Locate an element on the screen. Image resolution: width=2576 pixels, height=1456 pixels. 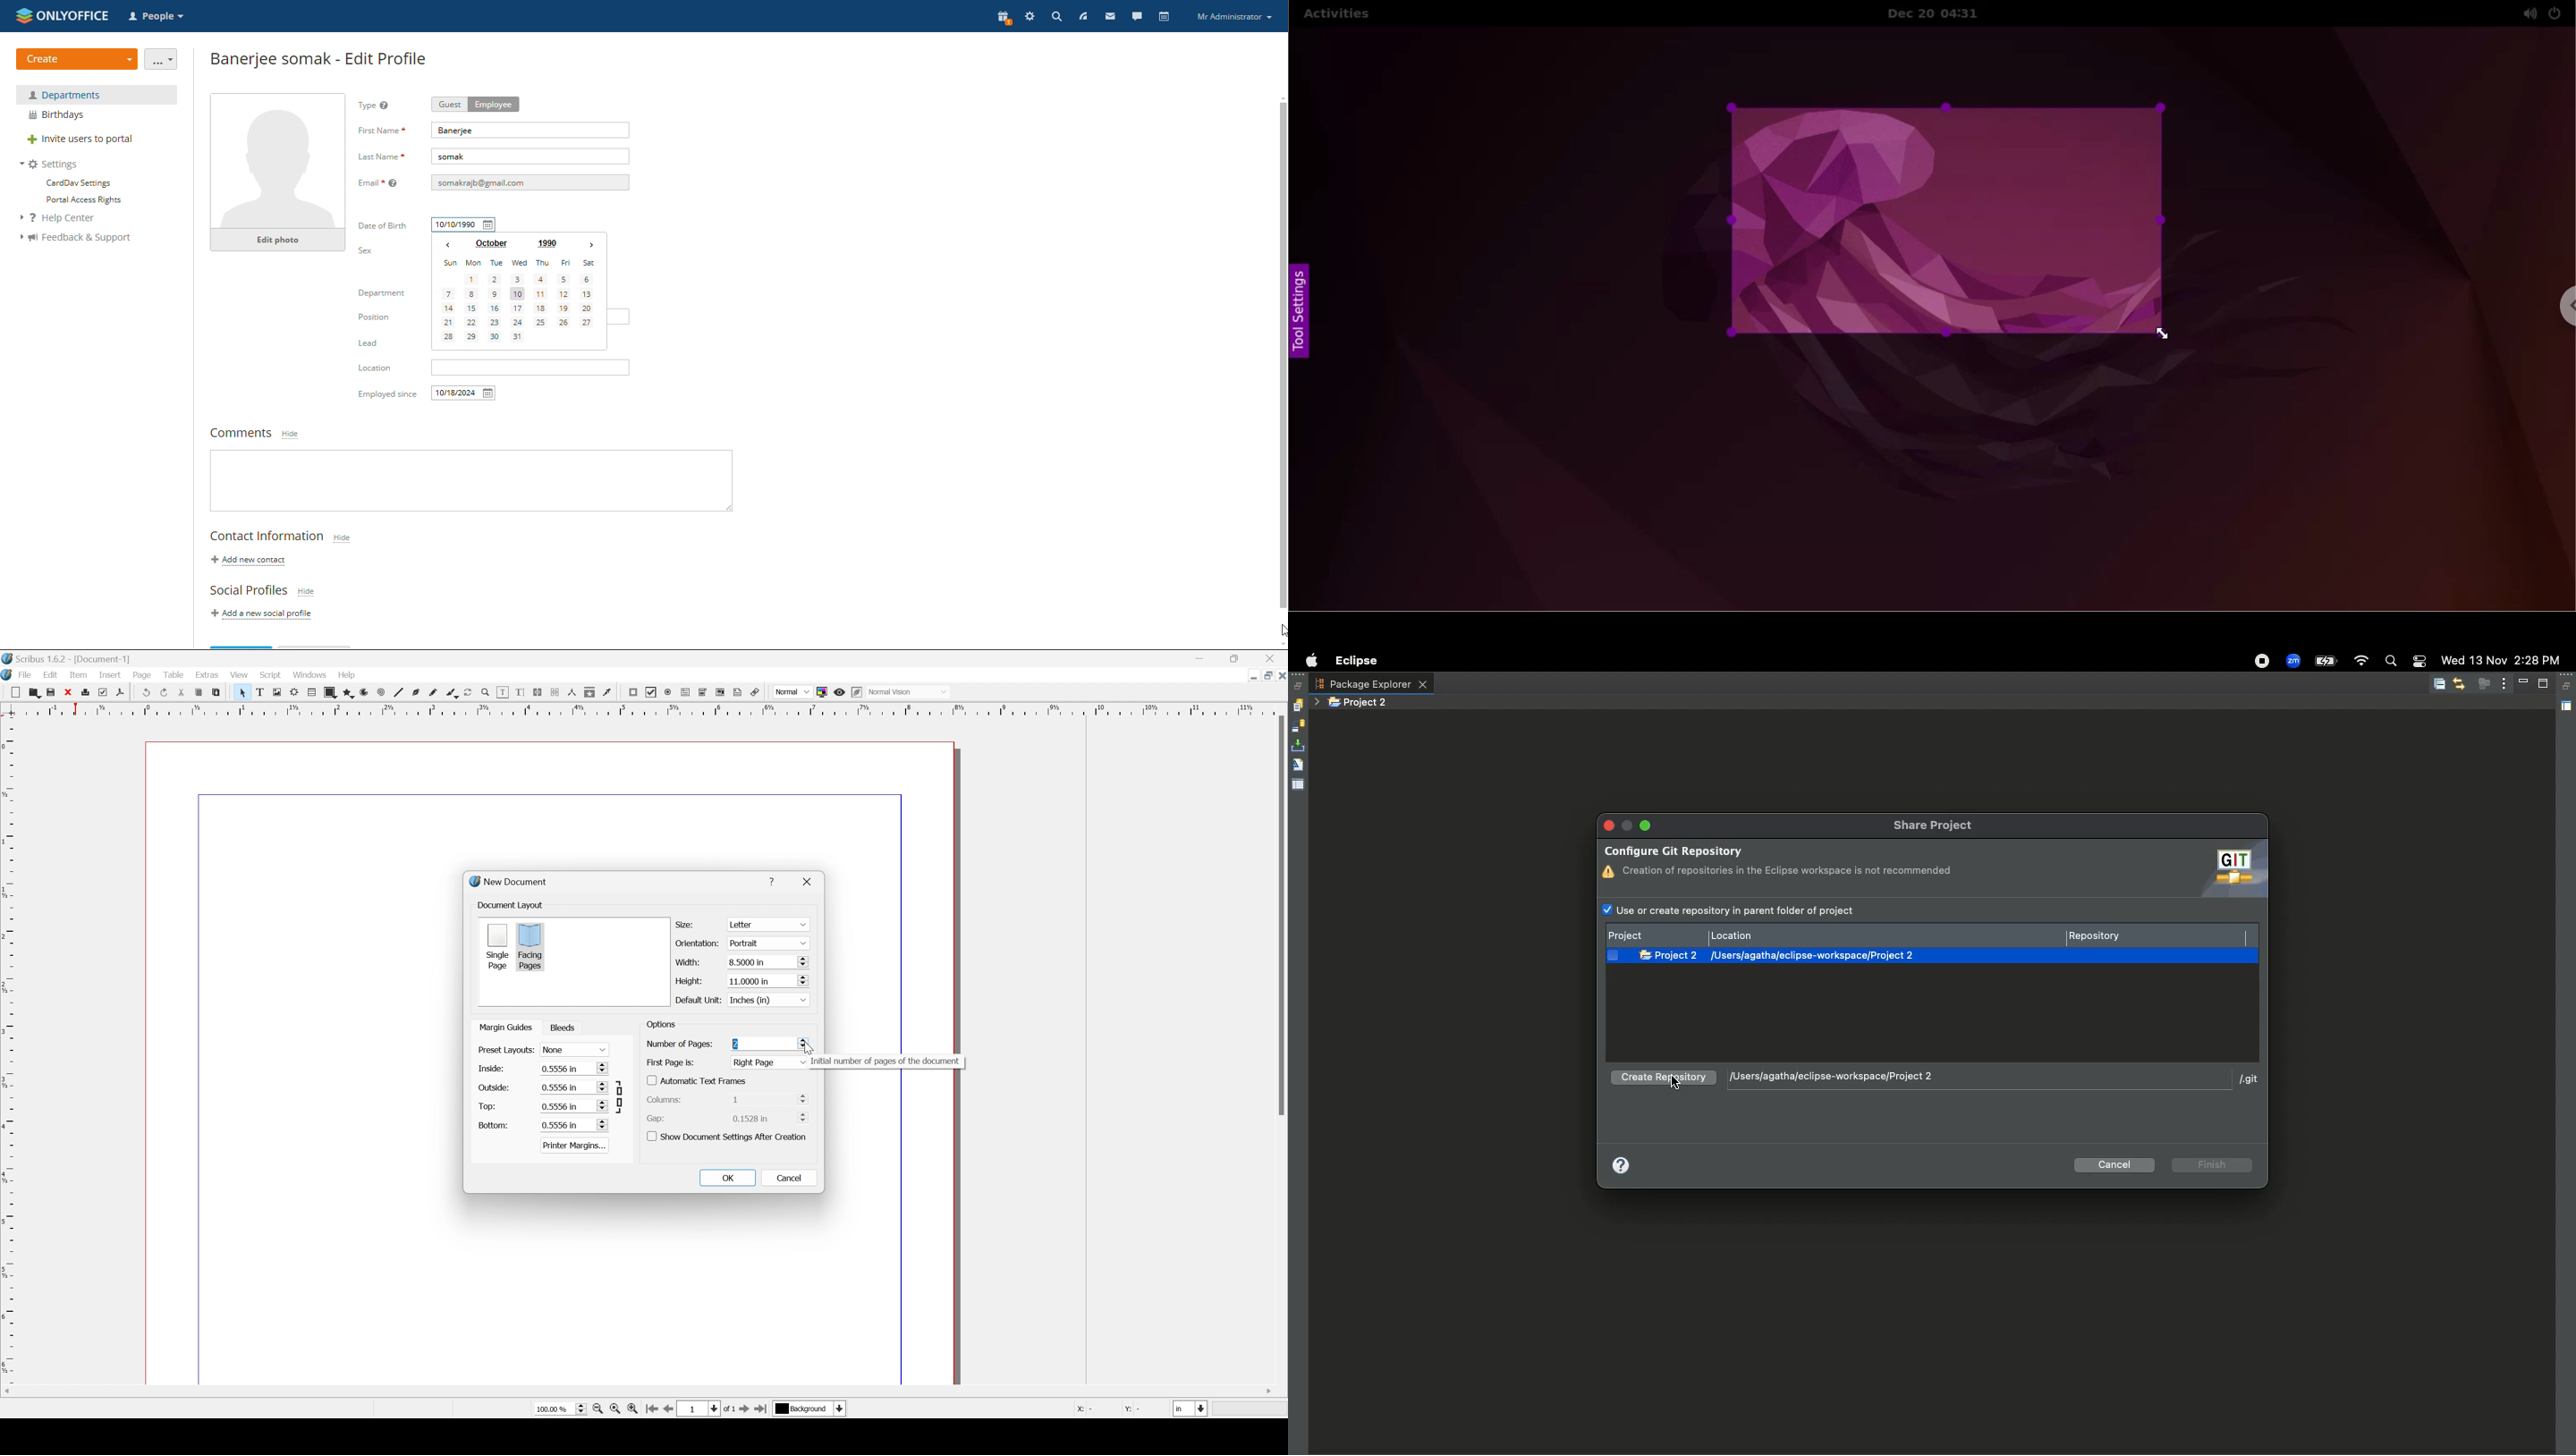
department is located at coordinates (97, 95).